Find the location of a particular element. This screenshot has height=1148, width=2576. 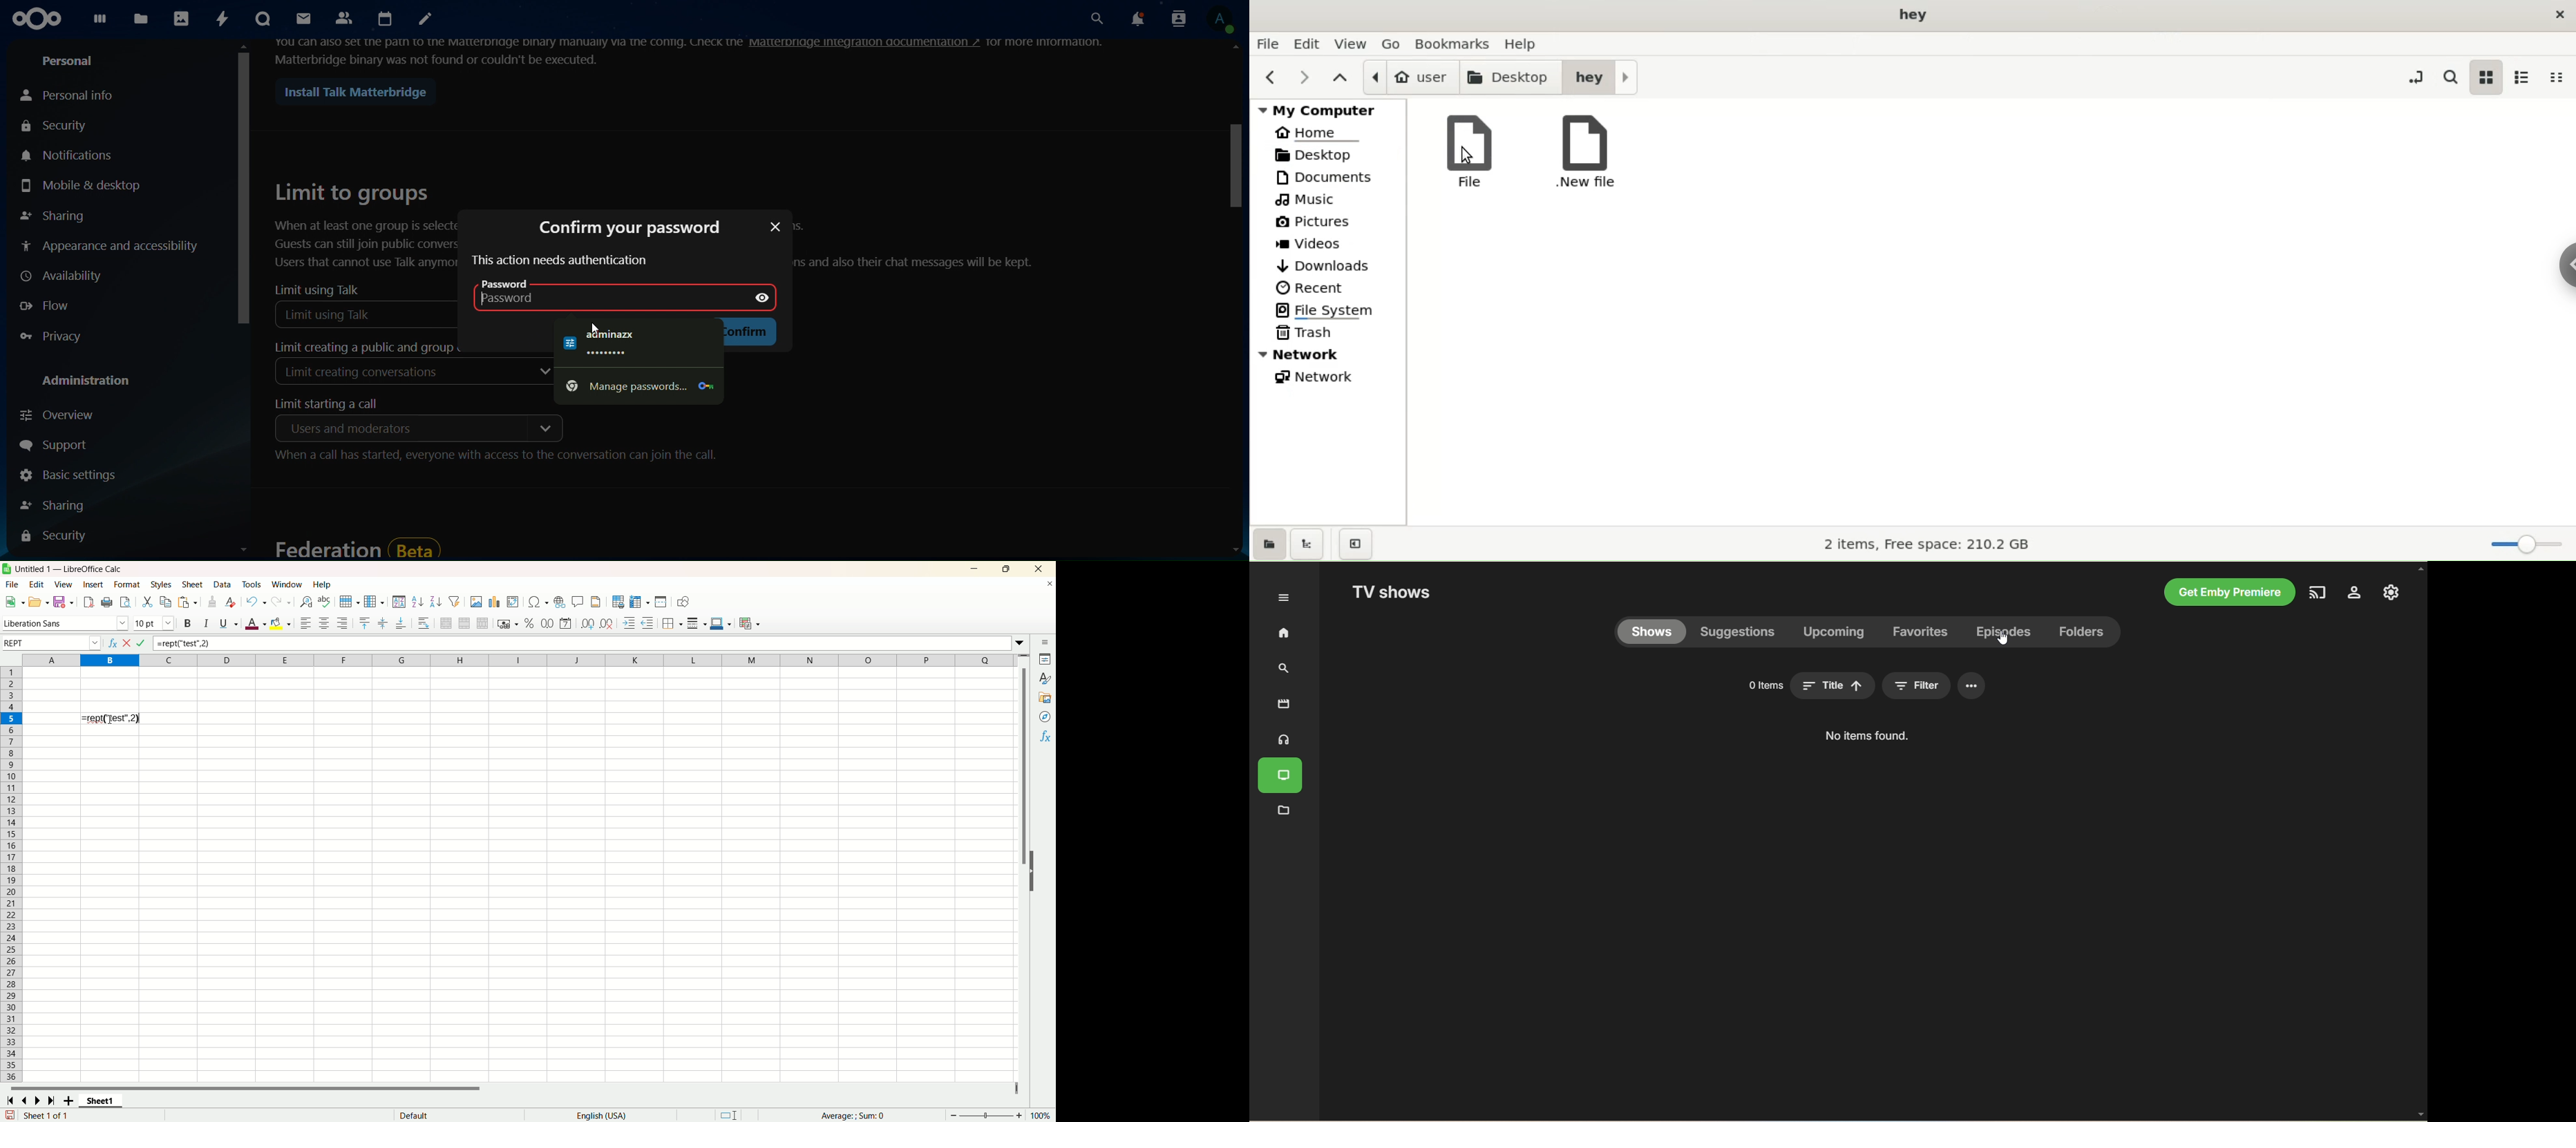

overview is located at coordinates (61, 415).